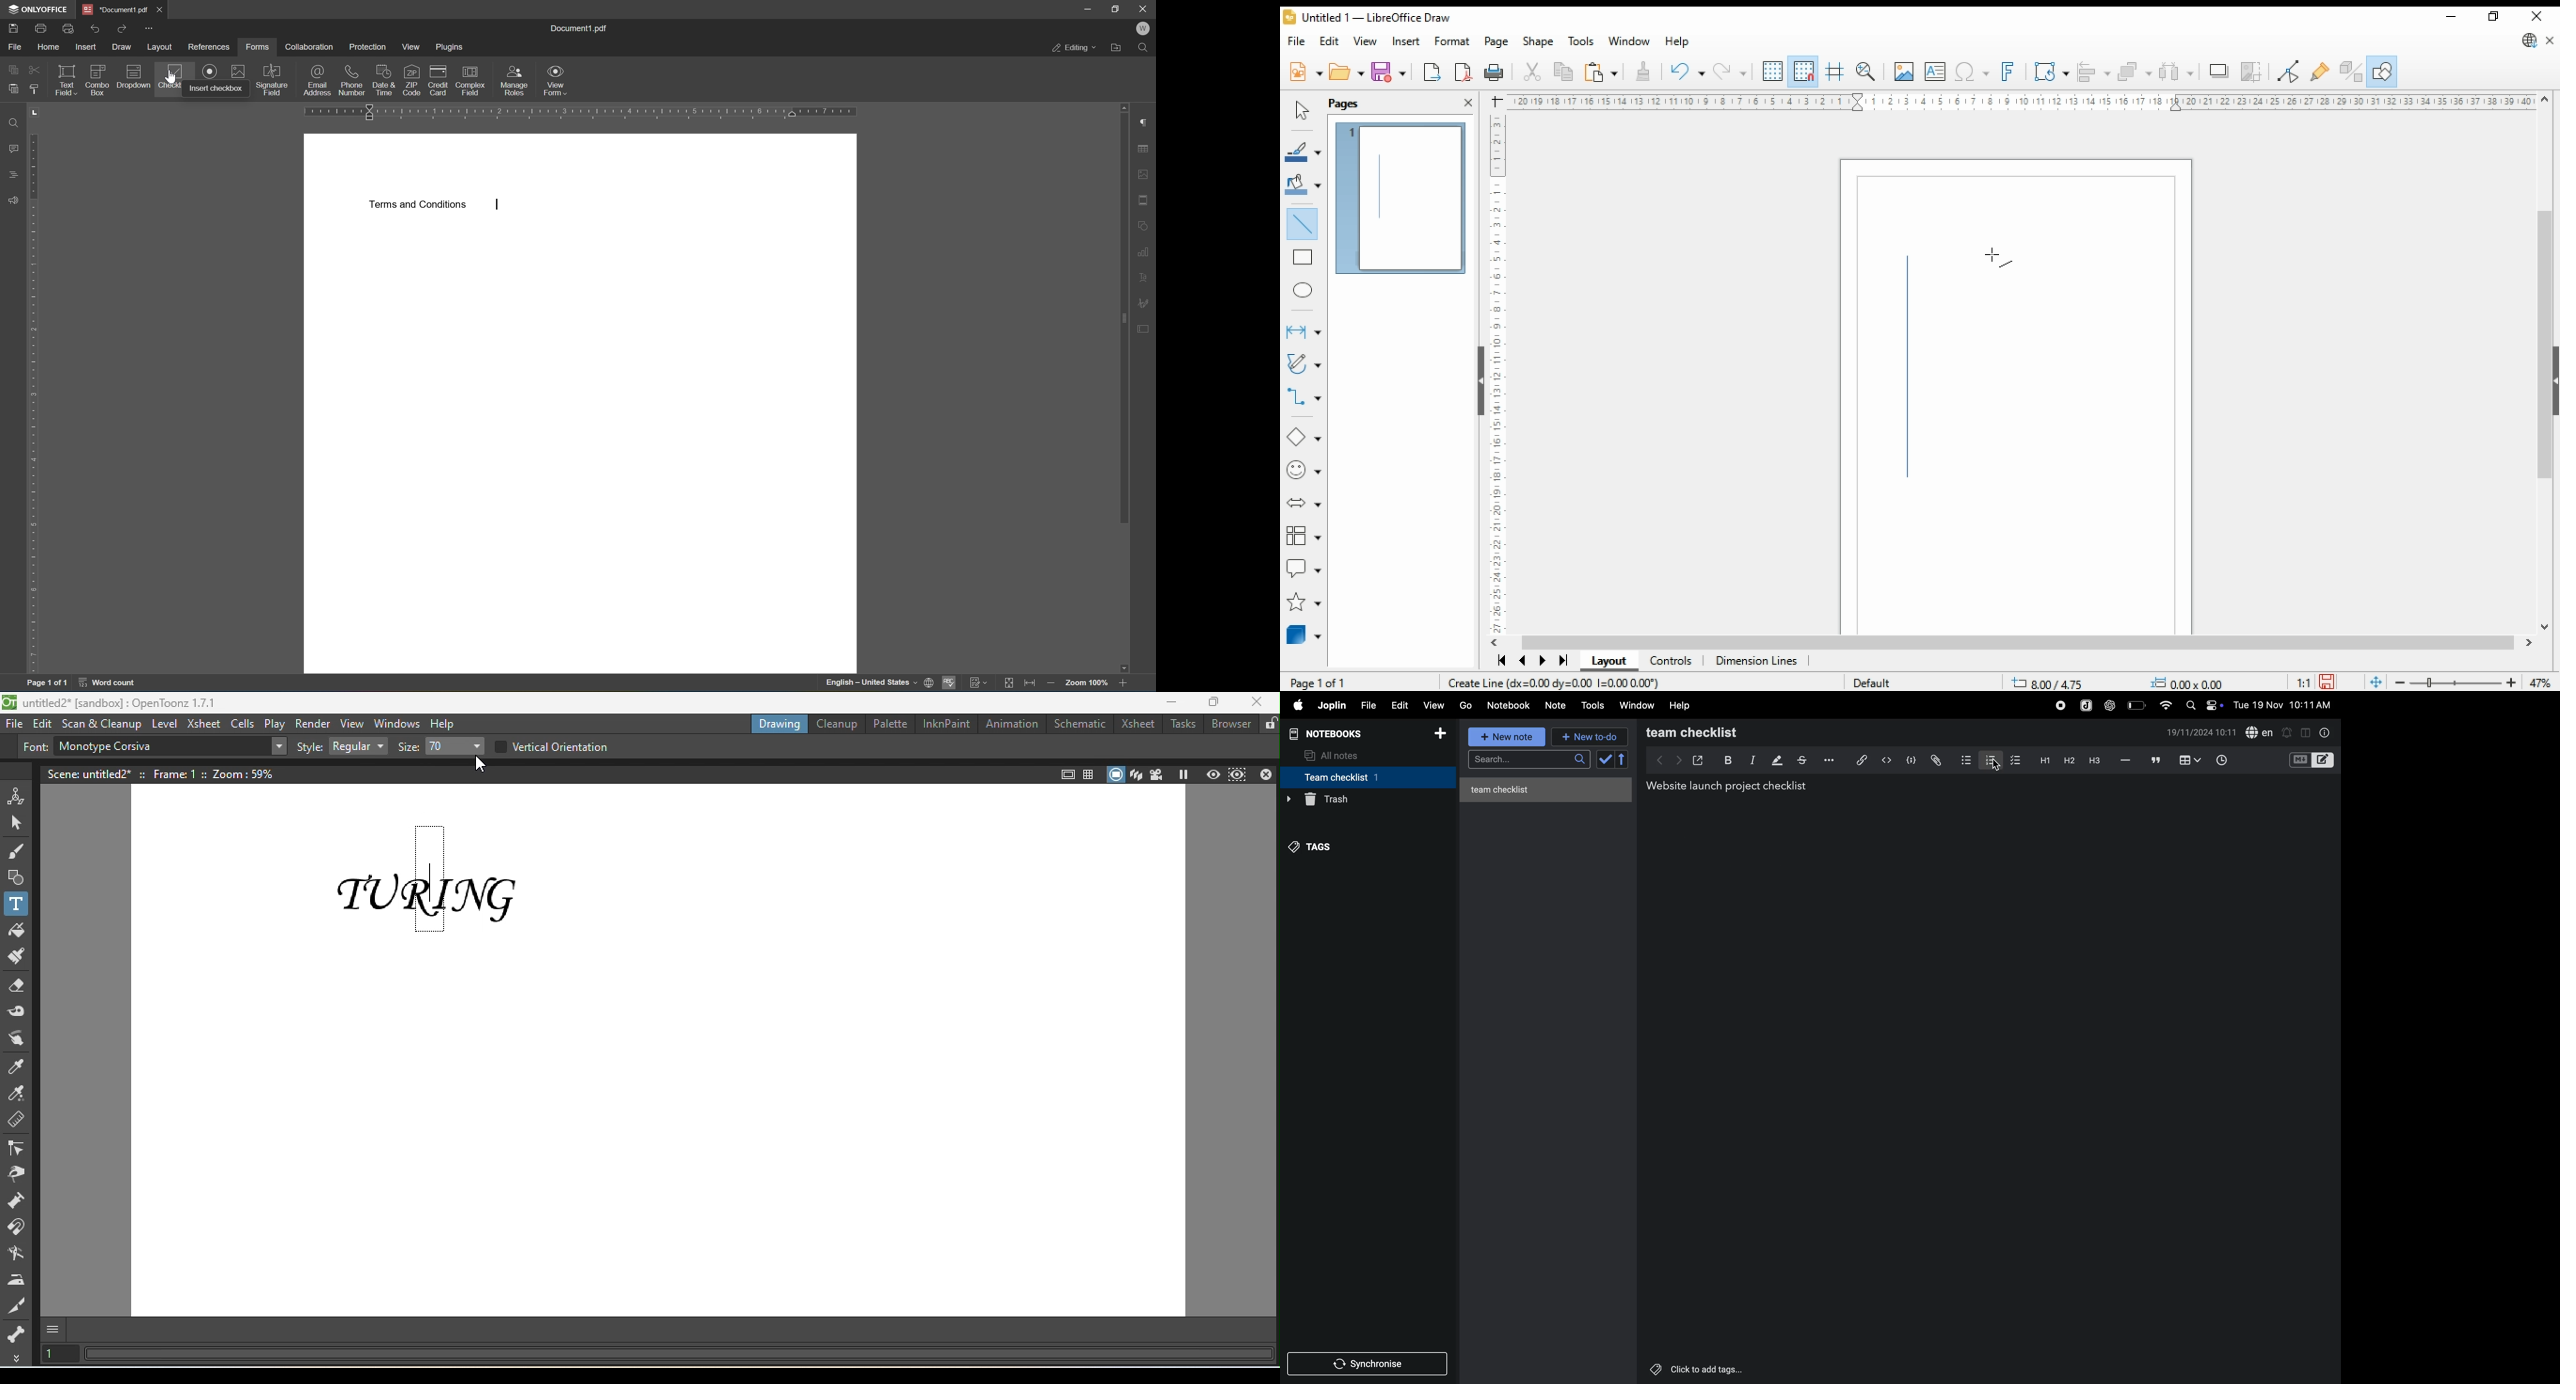 Image resolution: width=2576 pixels, height=1400 pixels. I want to click on highlight, so click(1776, 761).